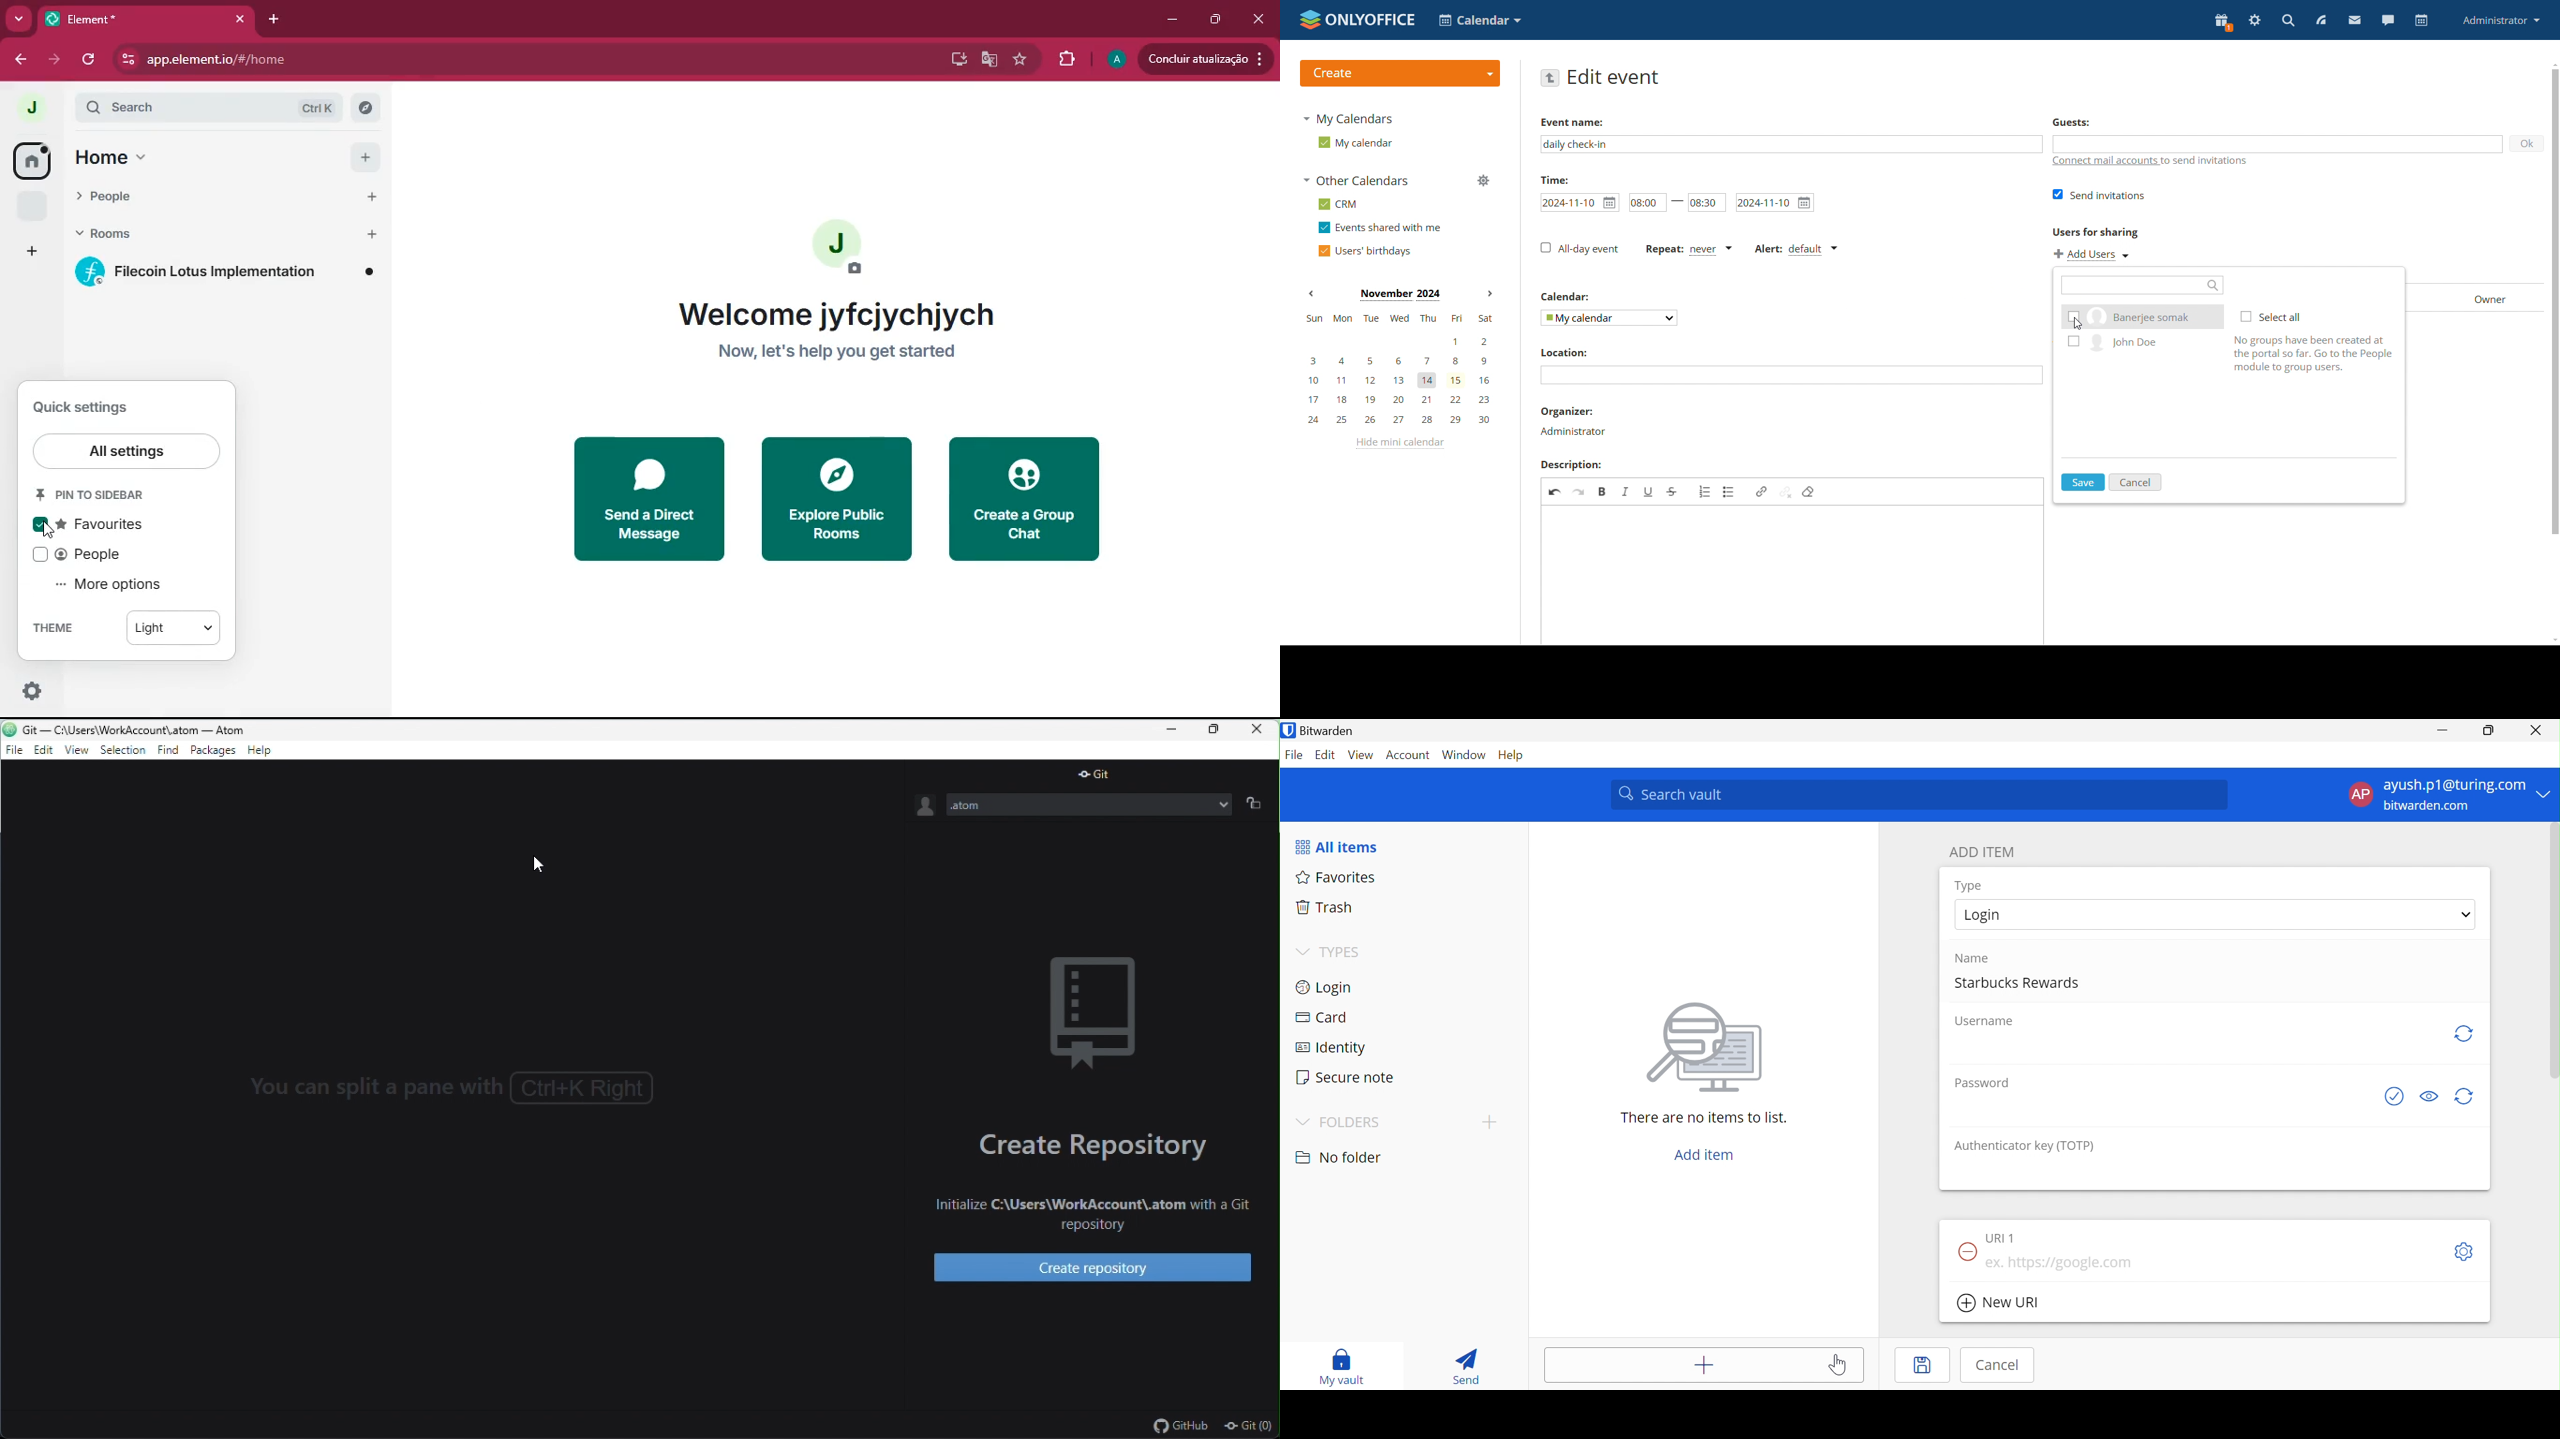 The image size is (2576, 1456). I want to click on You can split a pane with Ctrl+K Right, so click(455, 1085).